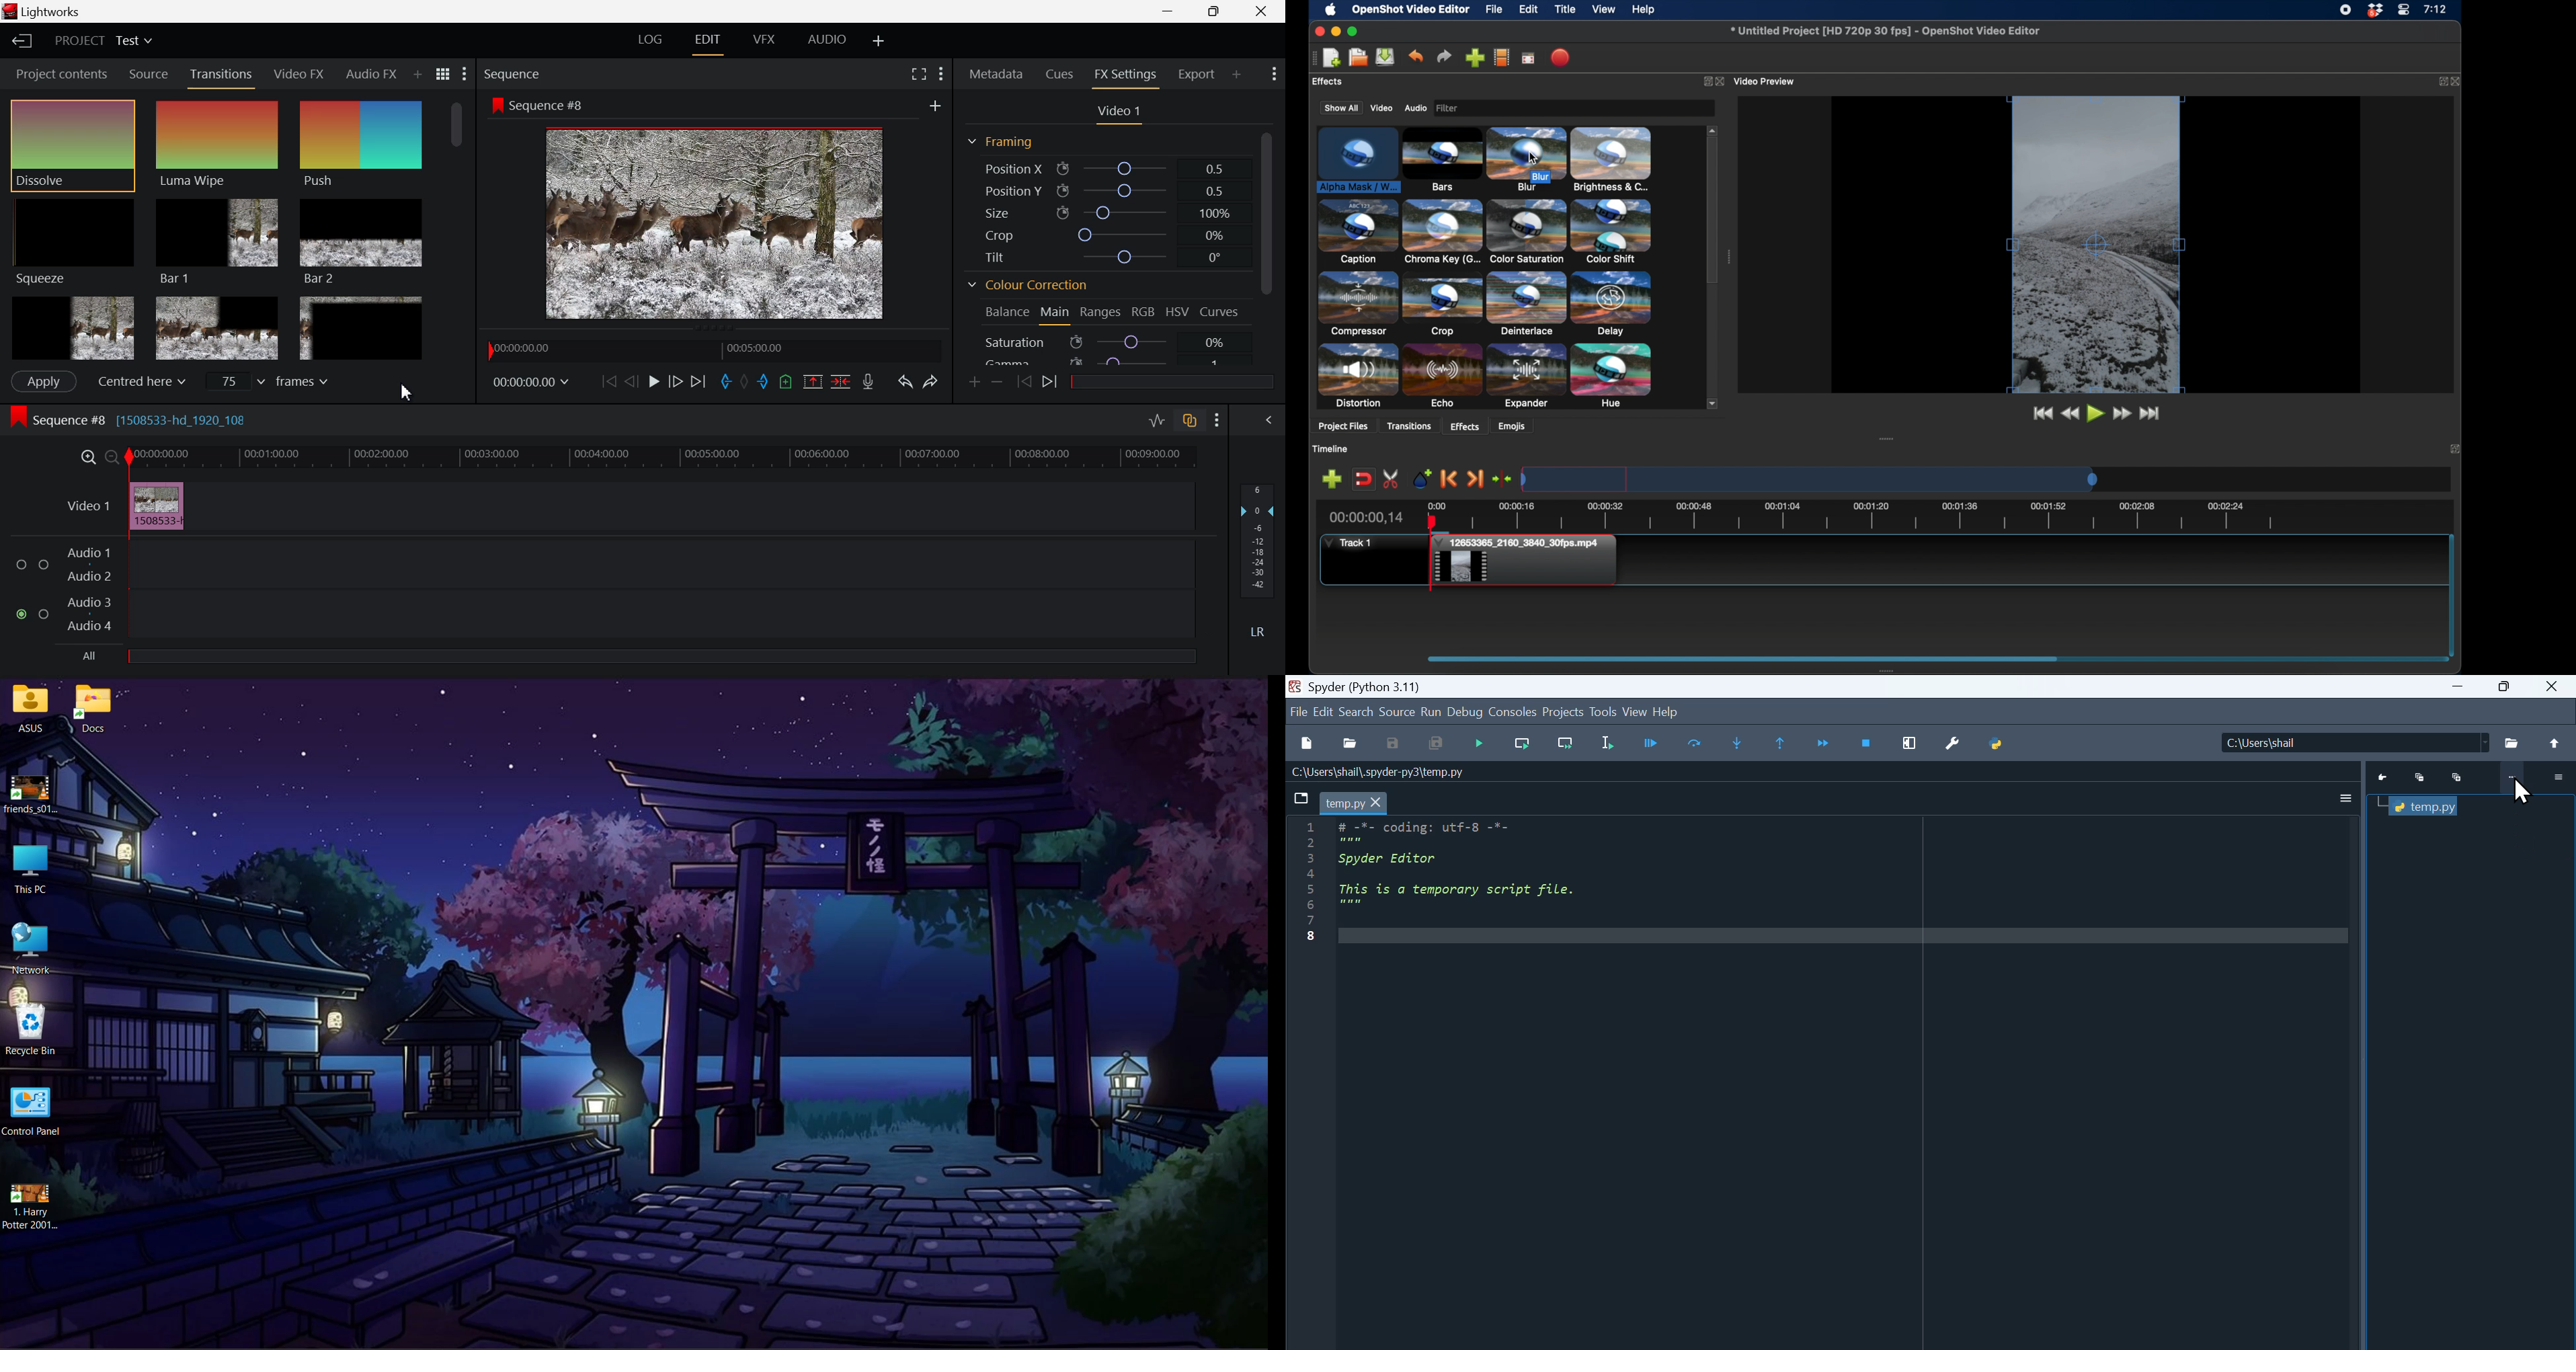 The height and width of the screenshot is (1372, 2576). What do you see at coordinates (1603, 711) in the screenshot?
I see `Tools` at bounding box center [1603, 711].